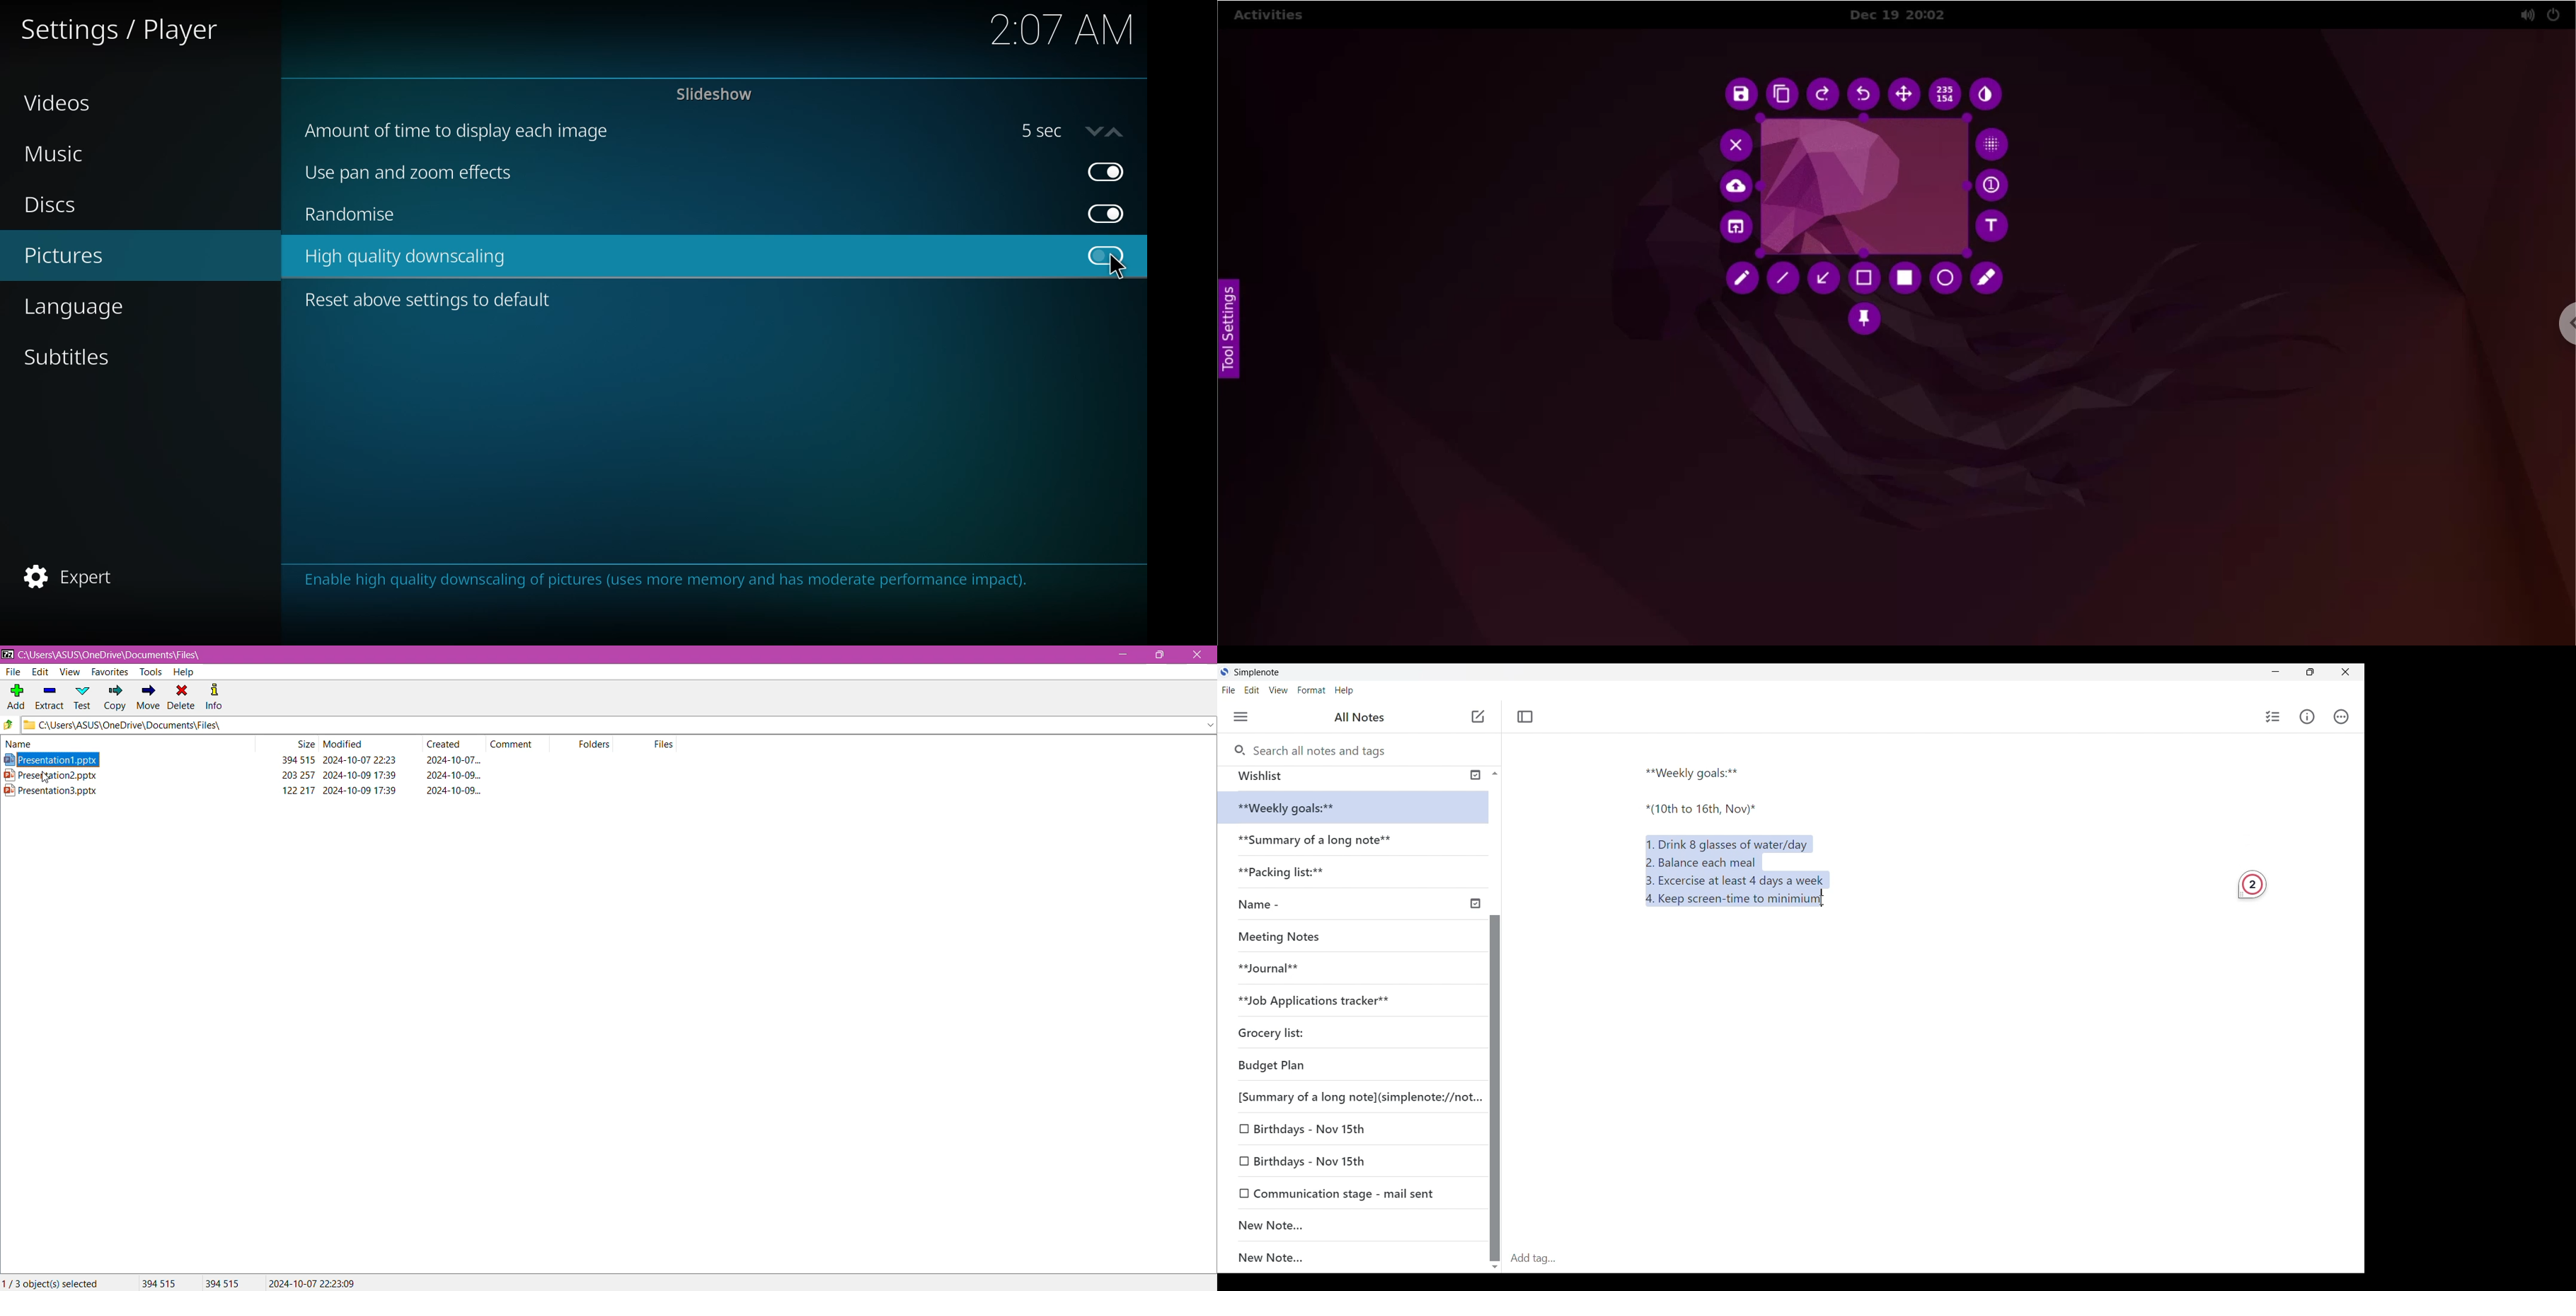 This screenshot has height=1316, width=2576. Describe the element at coordinates (2350, 671) in the screenshot. I see `Close` at that location.